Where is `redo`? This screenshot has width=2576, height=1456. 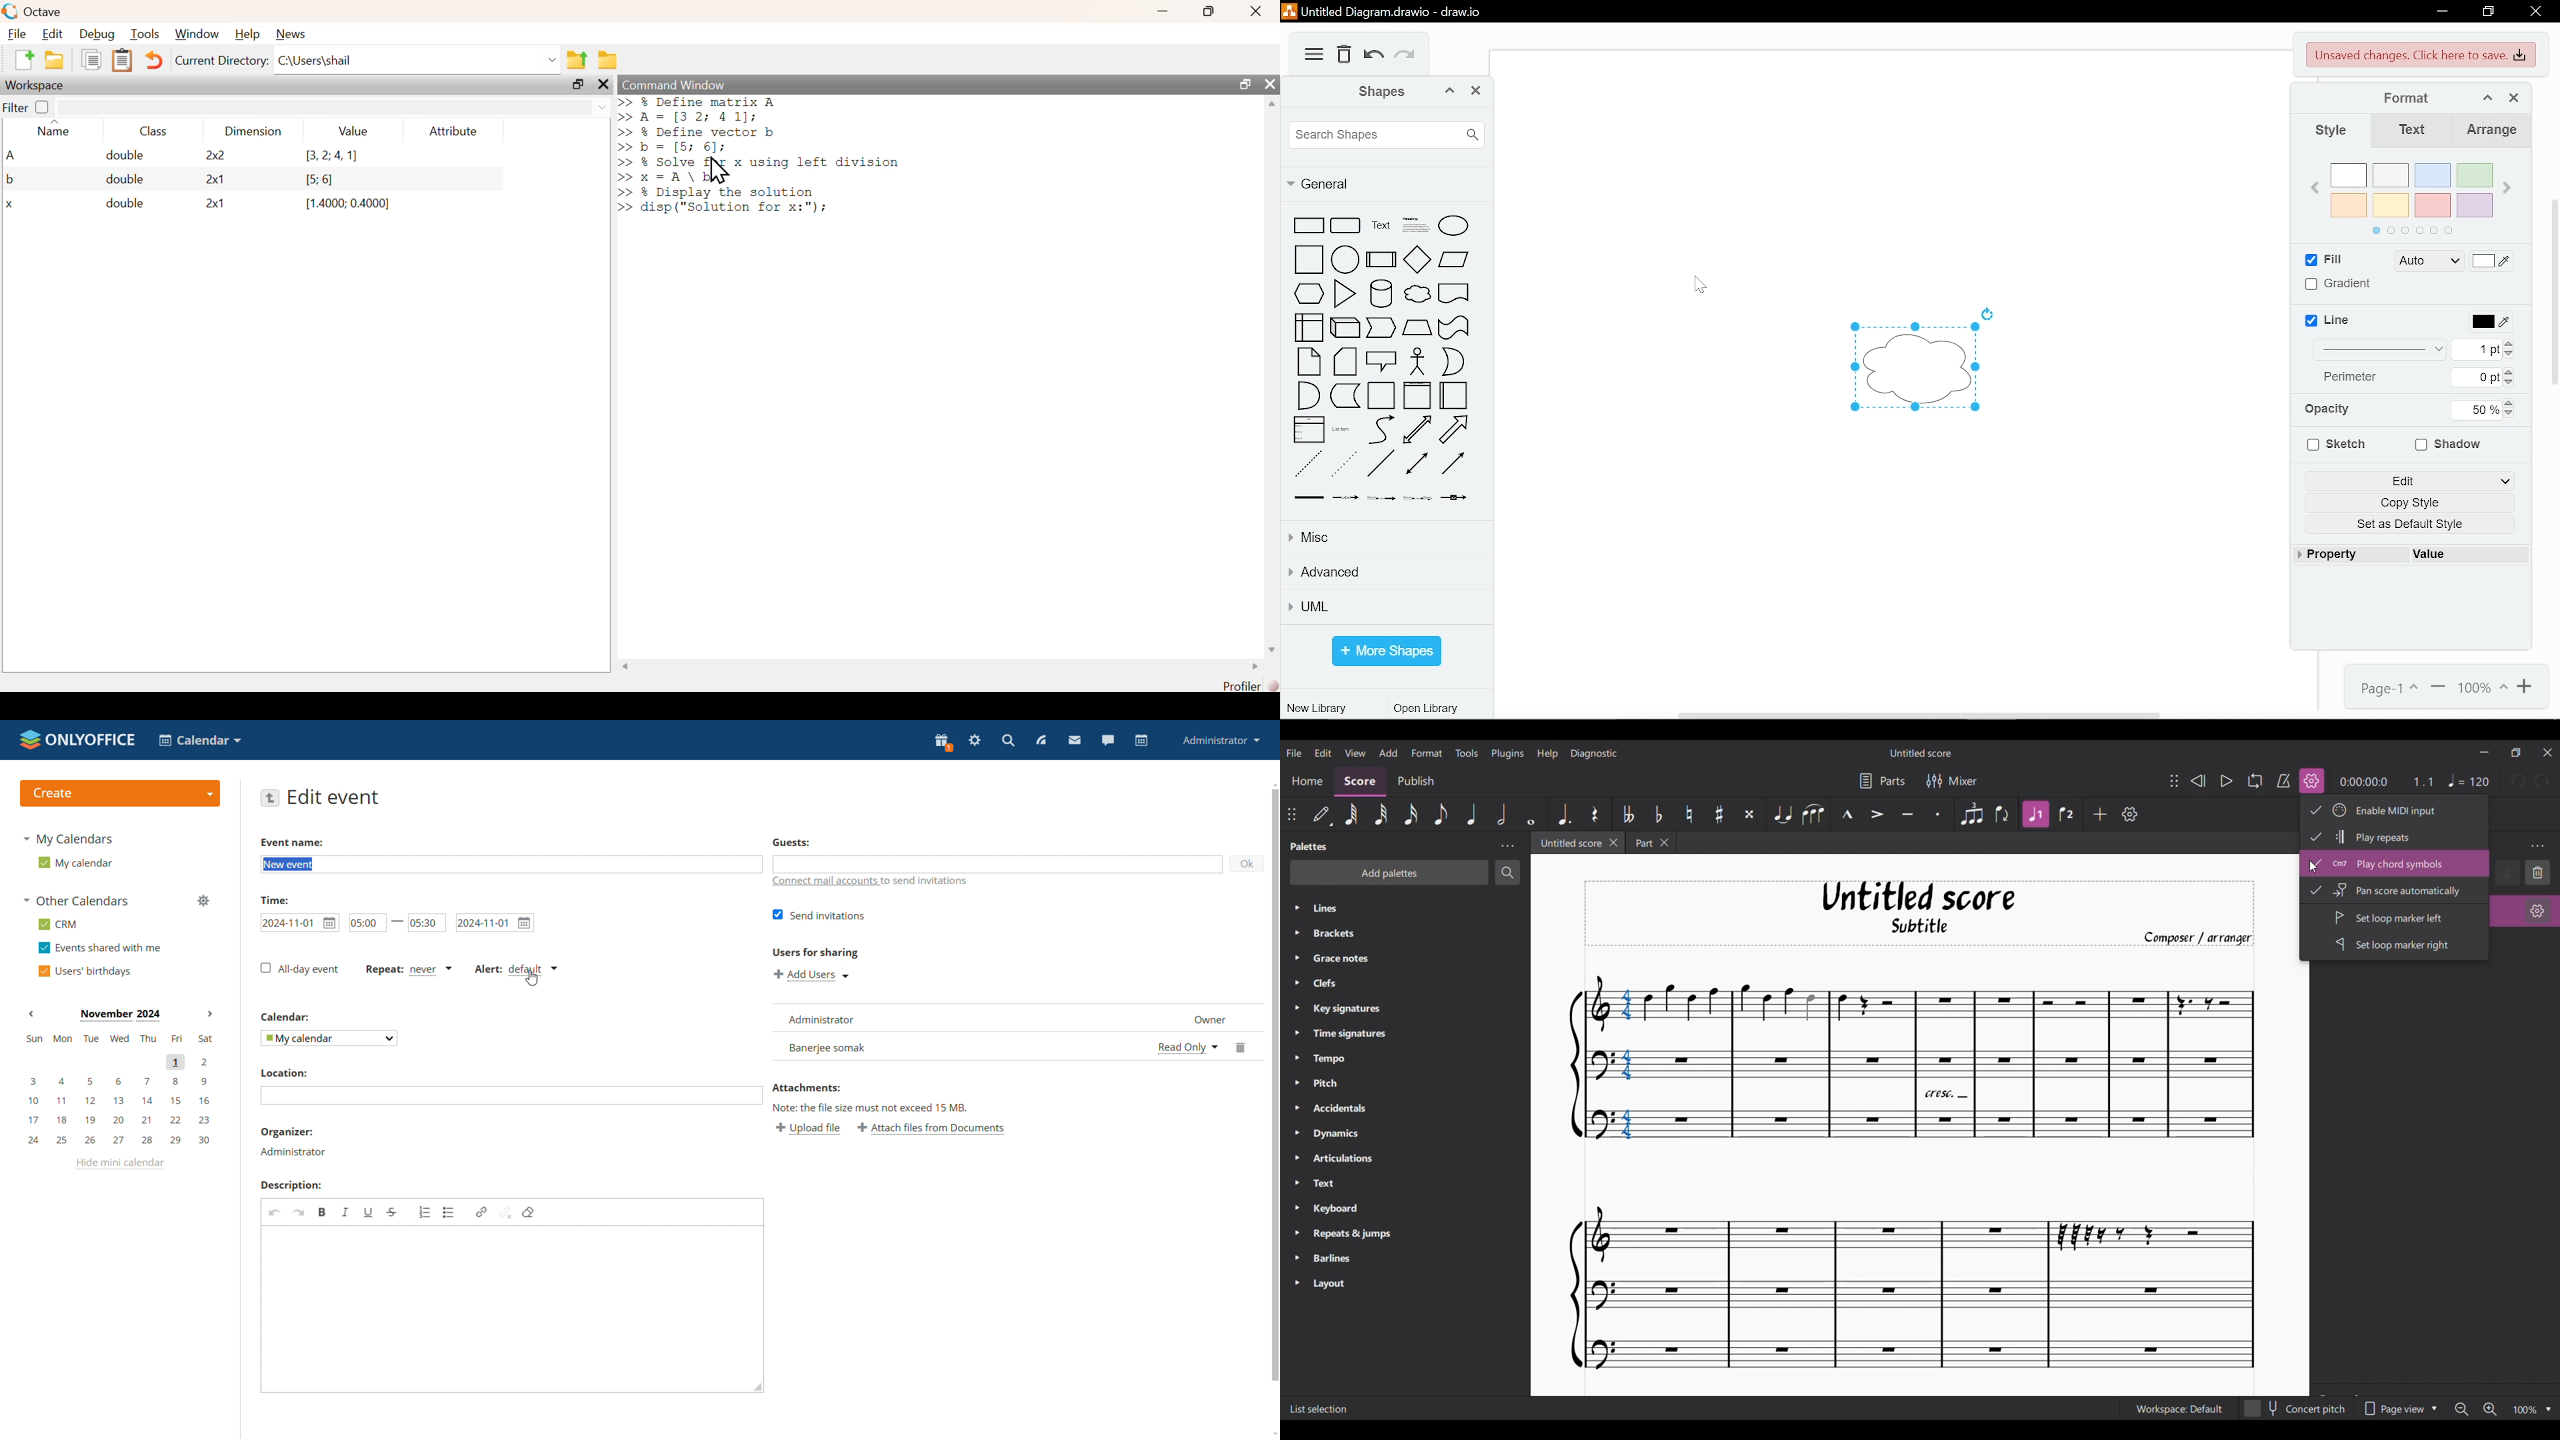
redo is located at coordinates (1406, 57).